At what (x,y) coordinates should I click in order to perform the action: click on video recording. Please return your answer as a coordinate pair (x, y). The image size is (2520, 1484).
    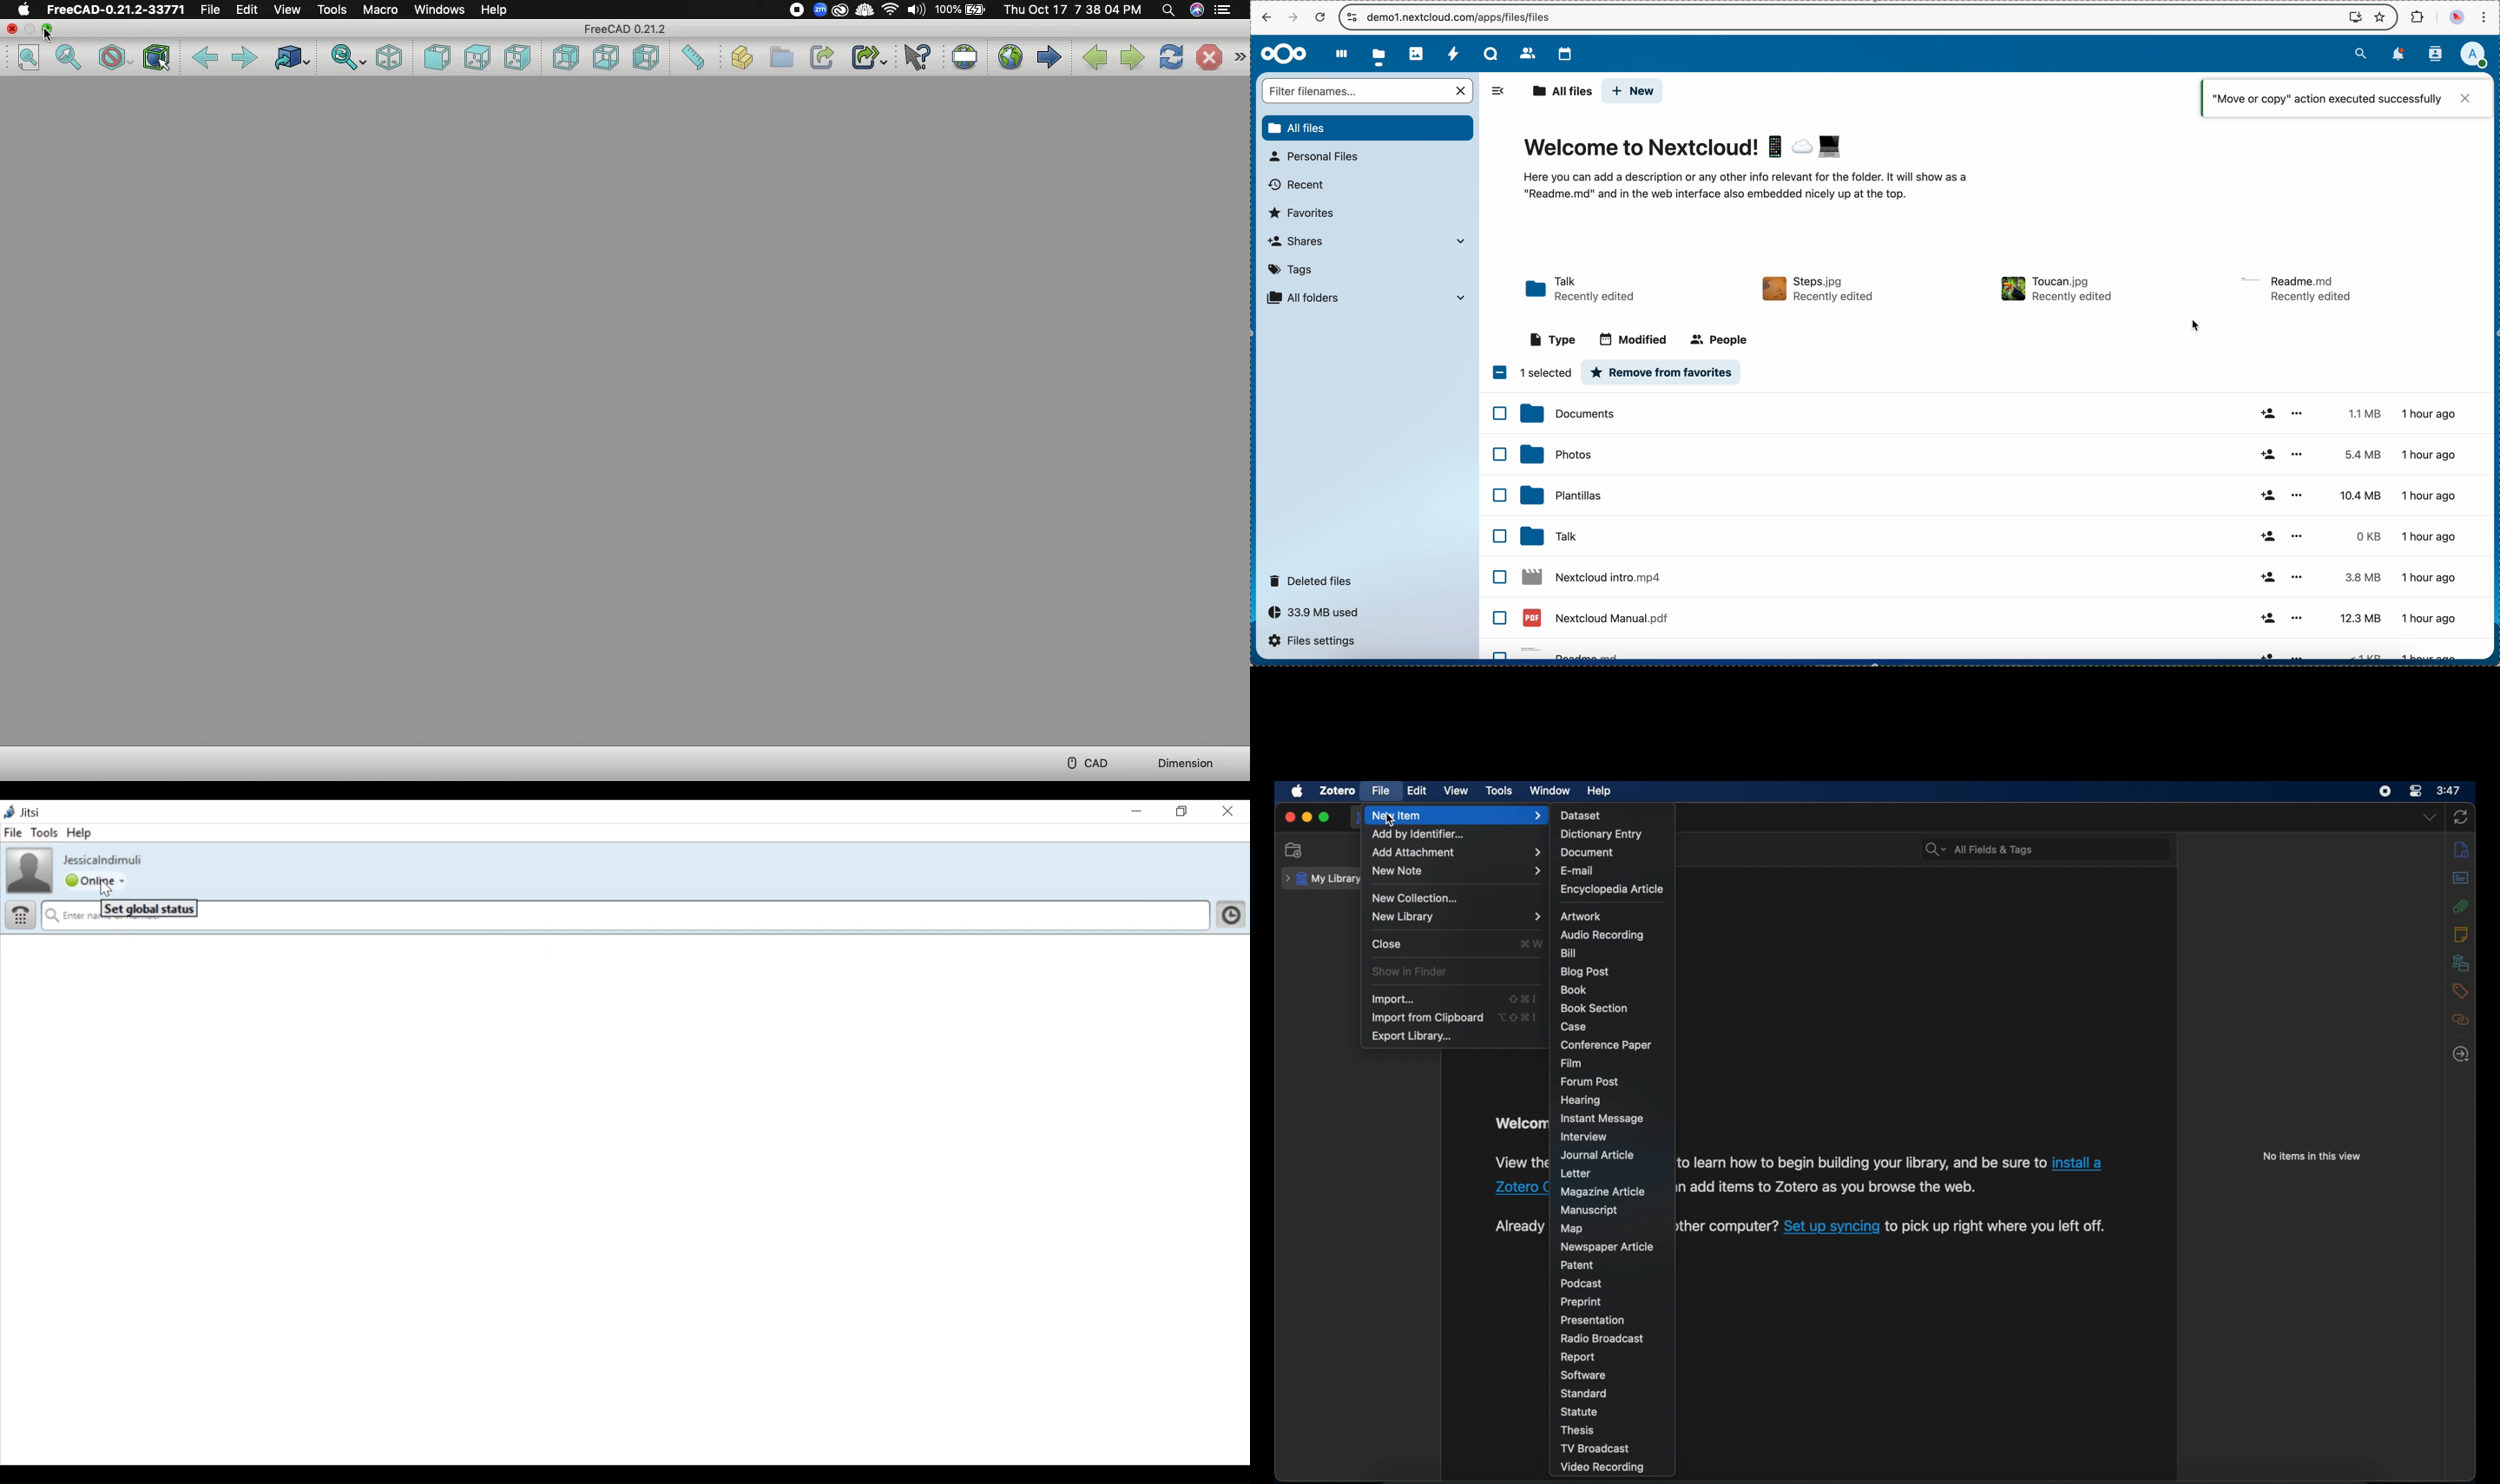
    Looking at the image, I should click on (1603, 1468).